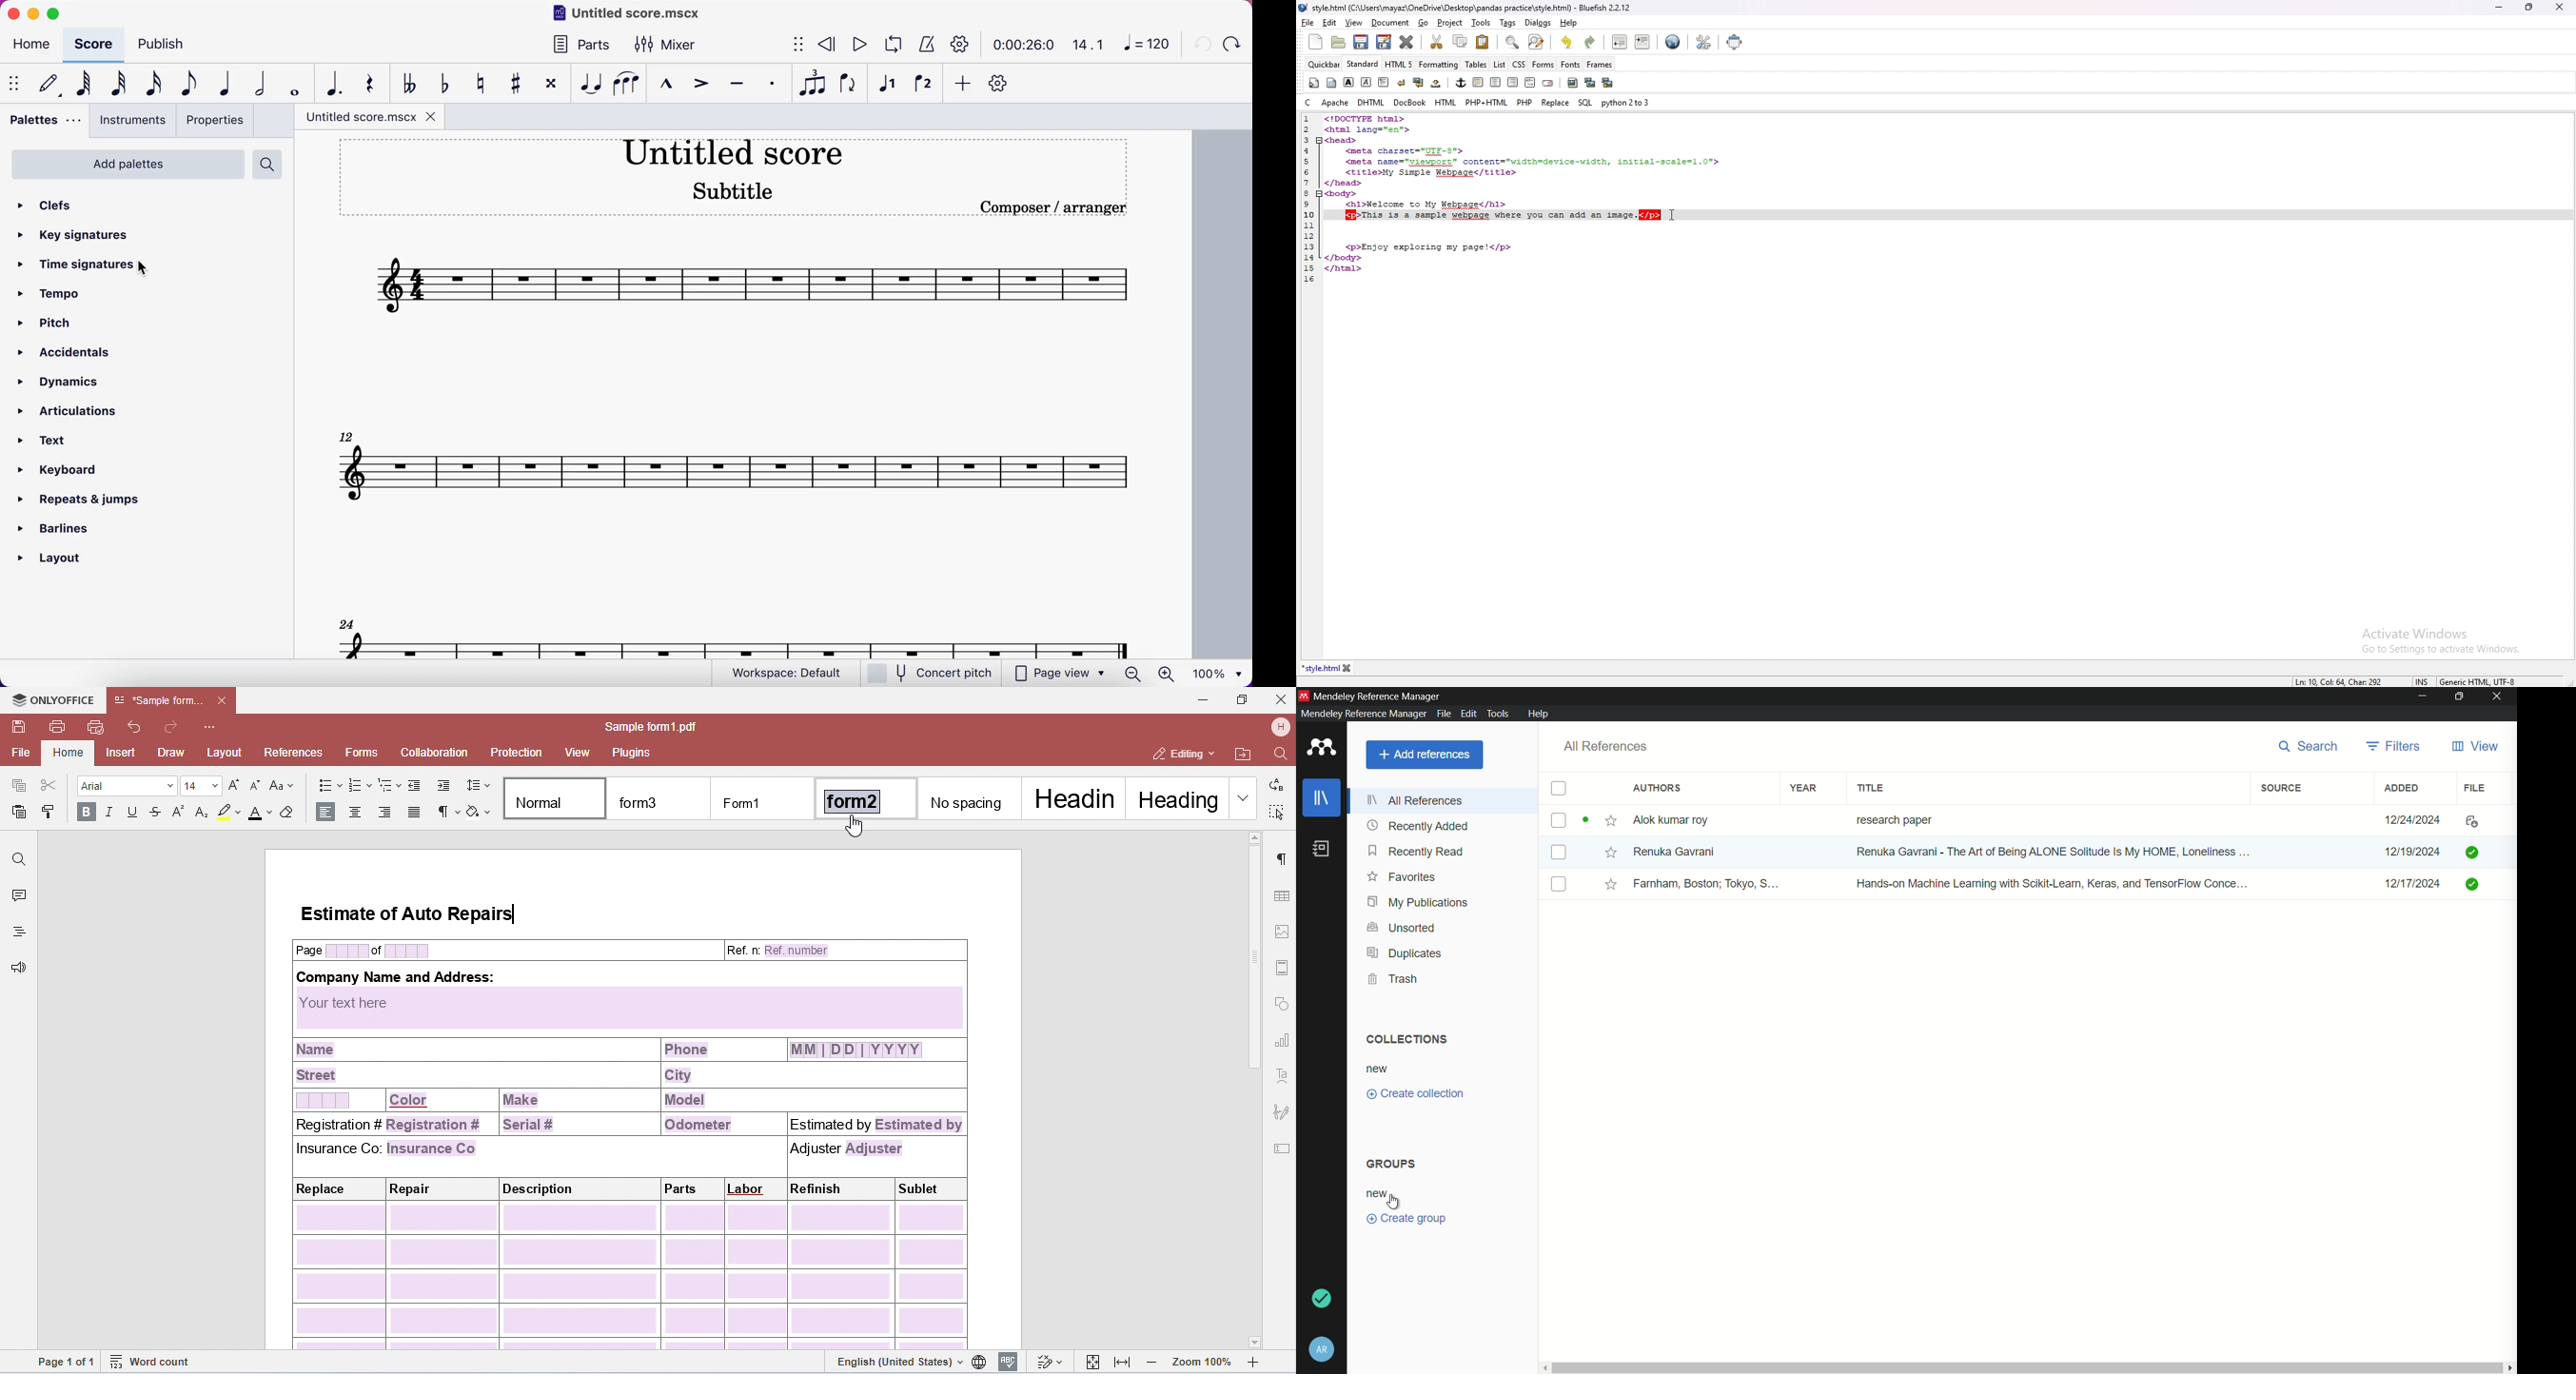 The height and width of the screenshot is (1400, 2576). Describe the element at coordinates (89, 411) in the screenshot. I see `articulations` at that location.